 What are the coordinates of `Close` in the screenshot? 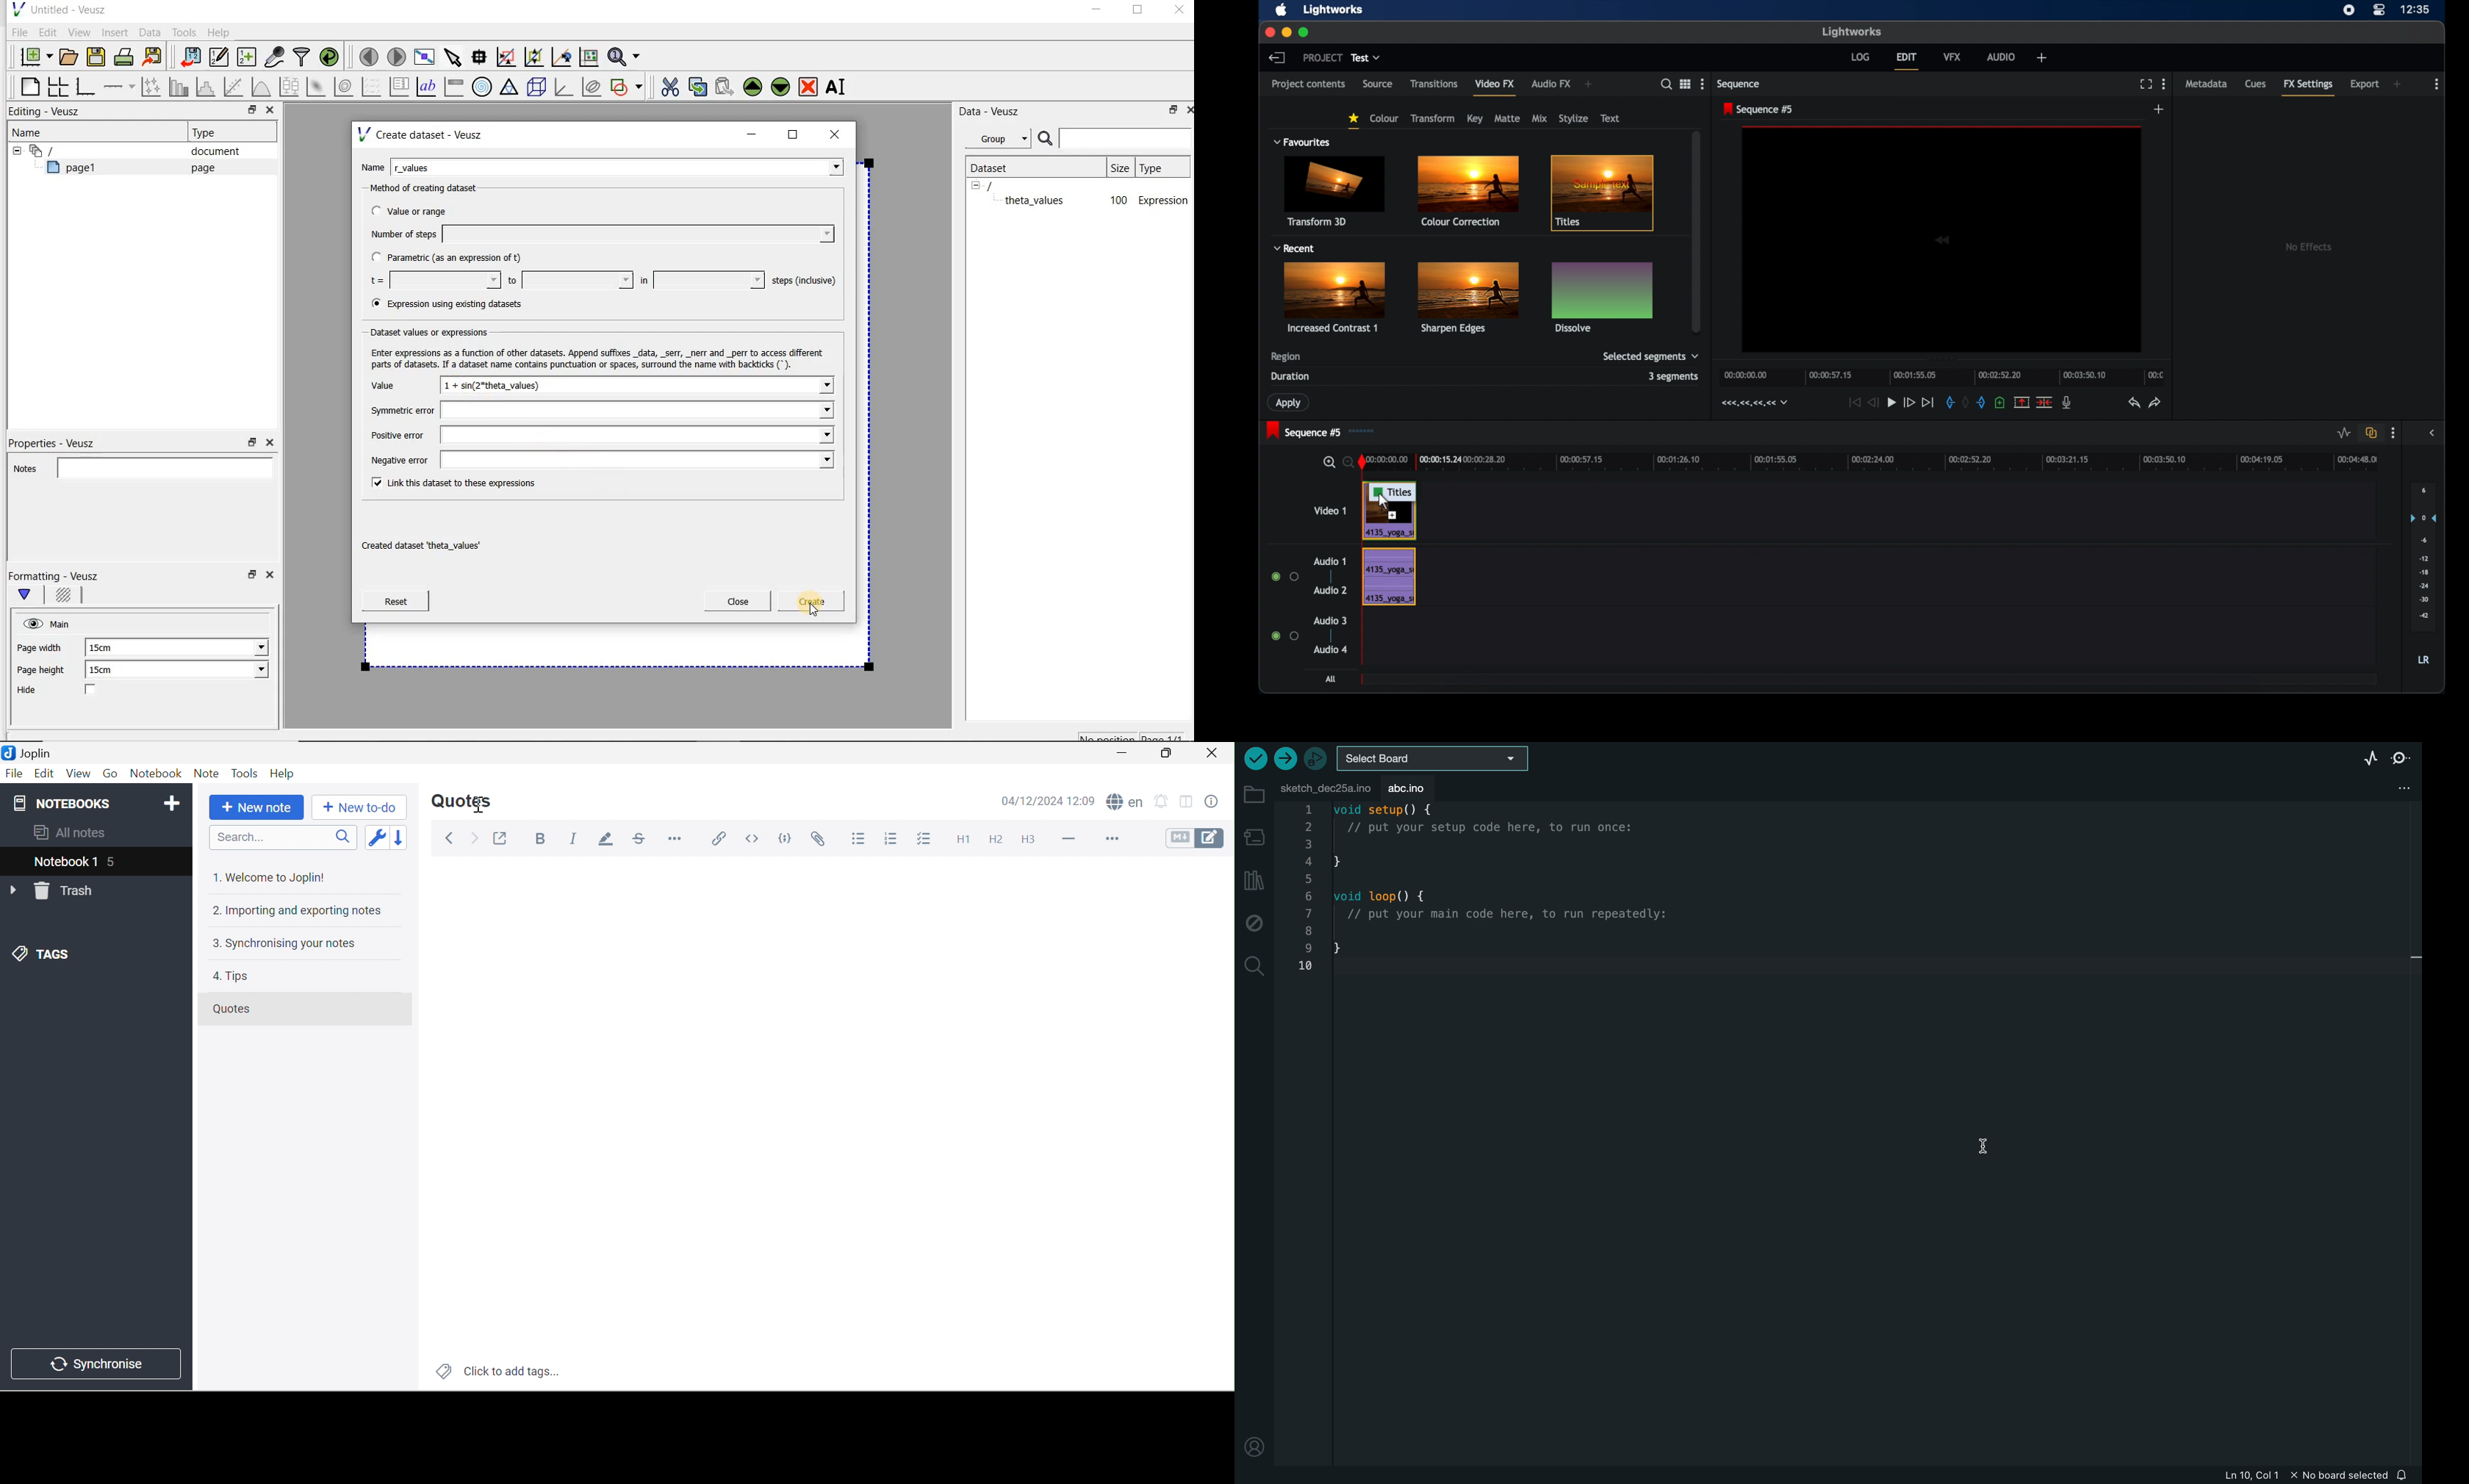 It's located at (1178, 12).